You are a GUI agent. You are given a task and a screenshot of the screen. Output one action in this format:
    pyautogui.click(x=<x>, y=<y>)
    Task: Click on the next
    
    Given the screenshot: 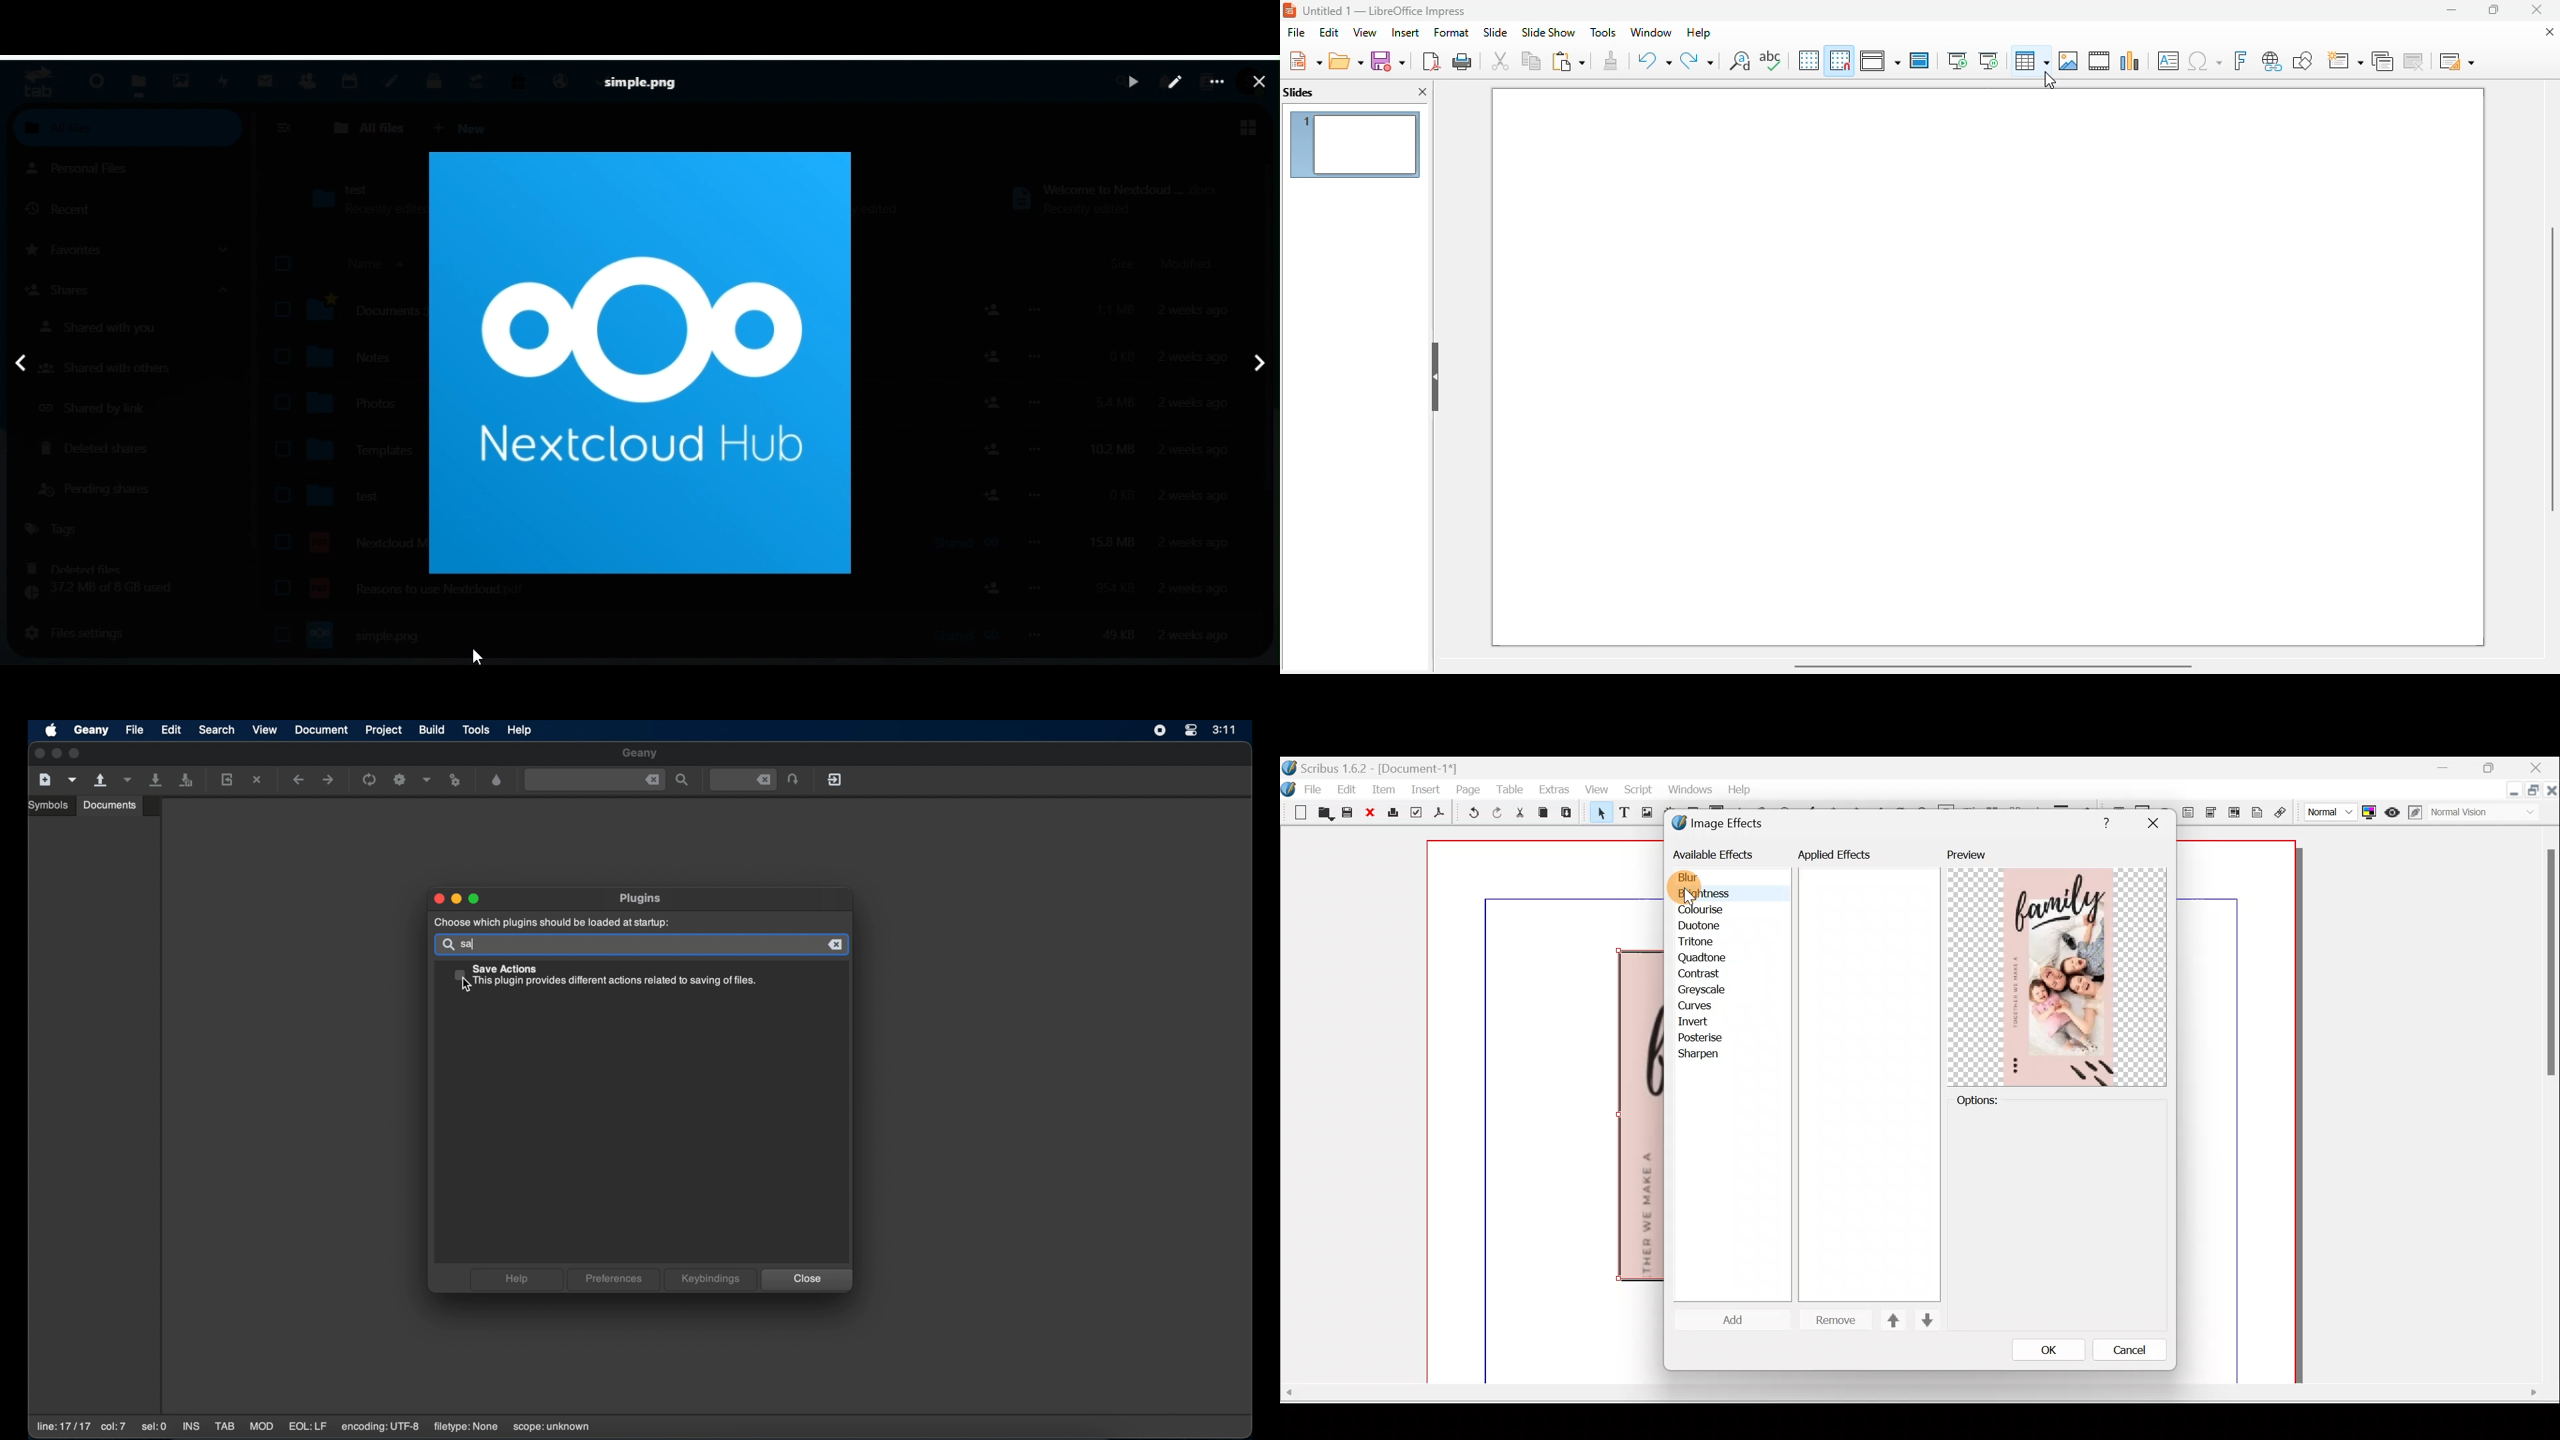 What is the action you would take?
    pyautogui.click(x=1259, y=365)
    